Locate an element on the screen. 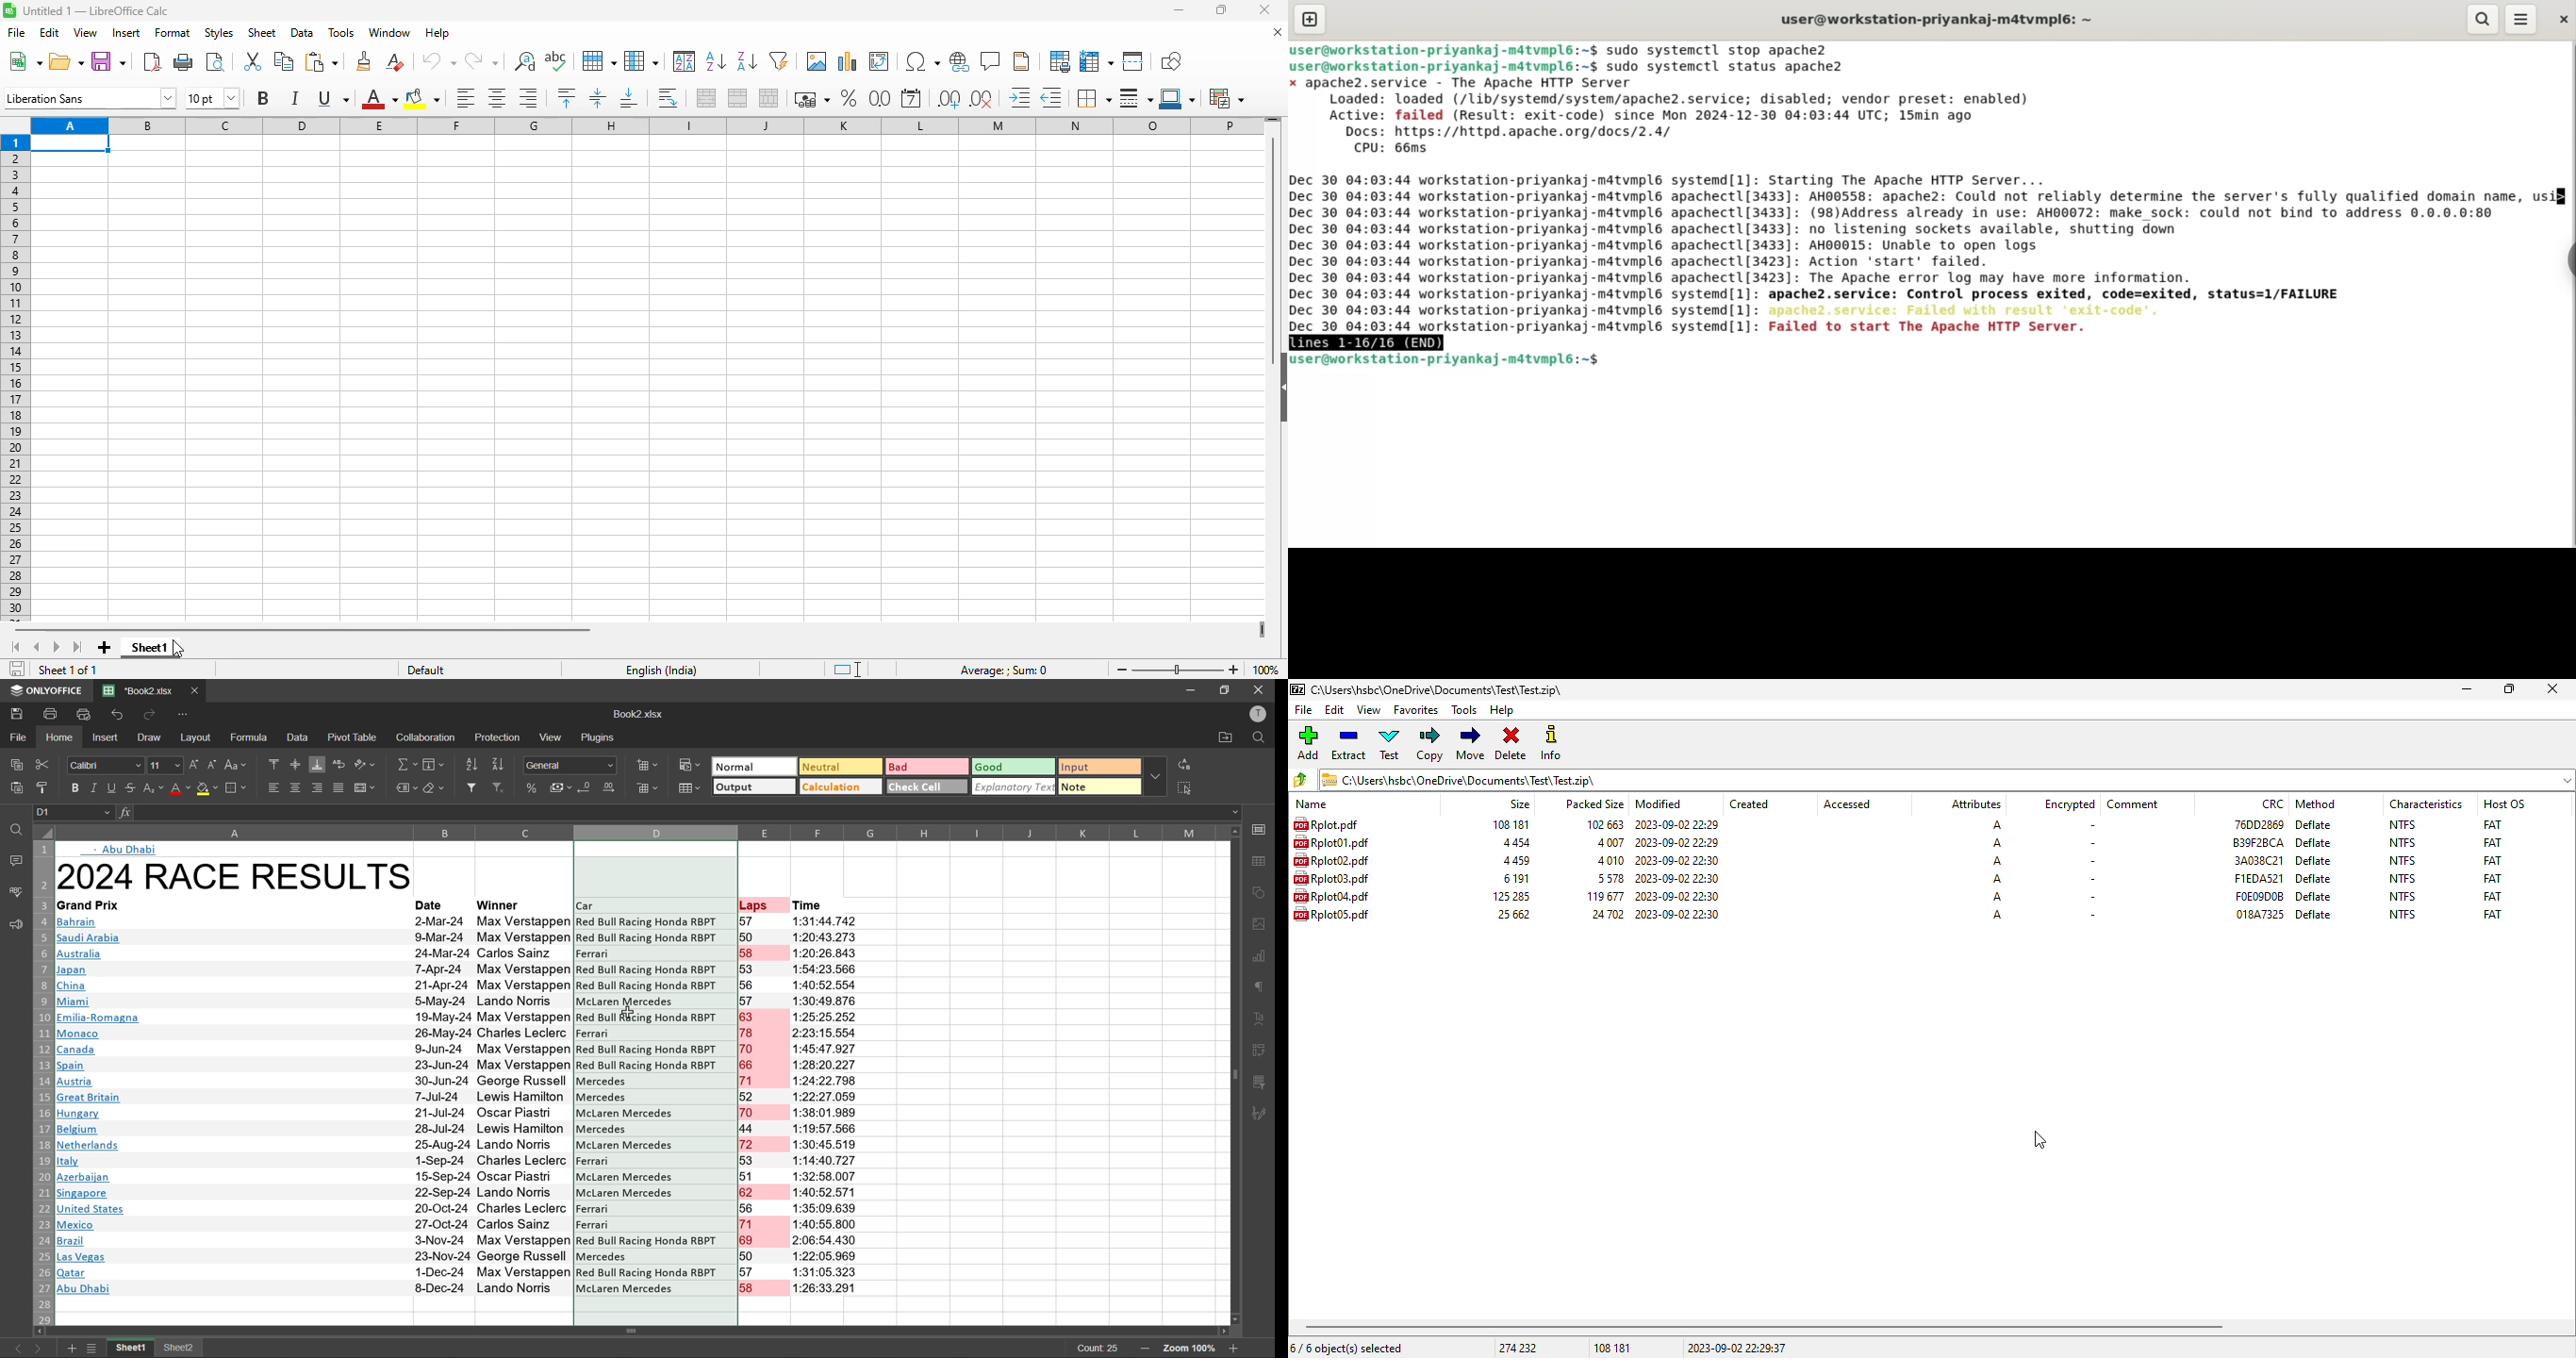 This screenshot has width=2576, height=1372. close document is located at coordinates (1277, 32).